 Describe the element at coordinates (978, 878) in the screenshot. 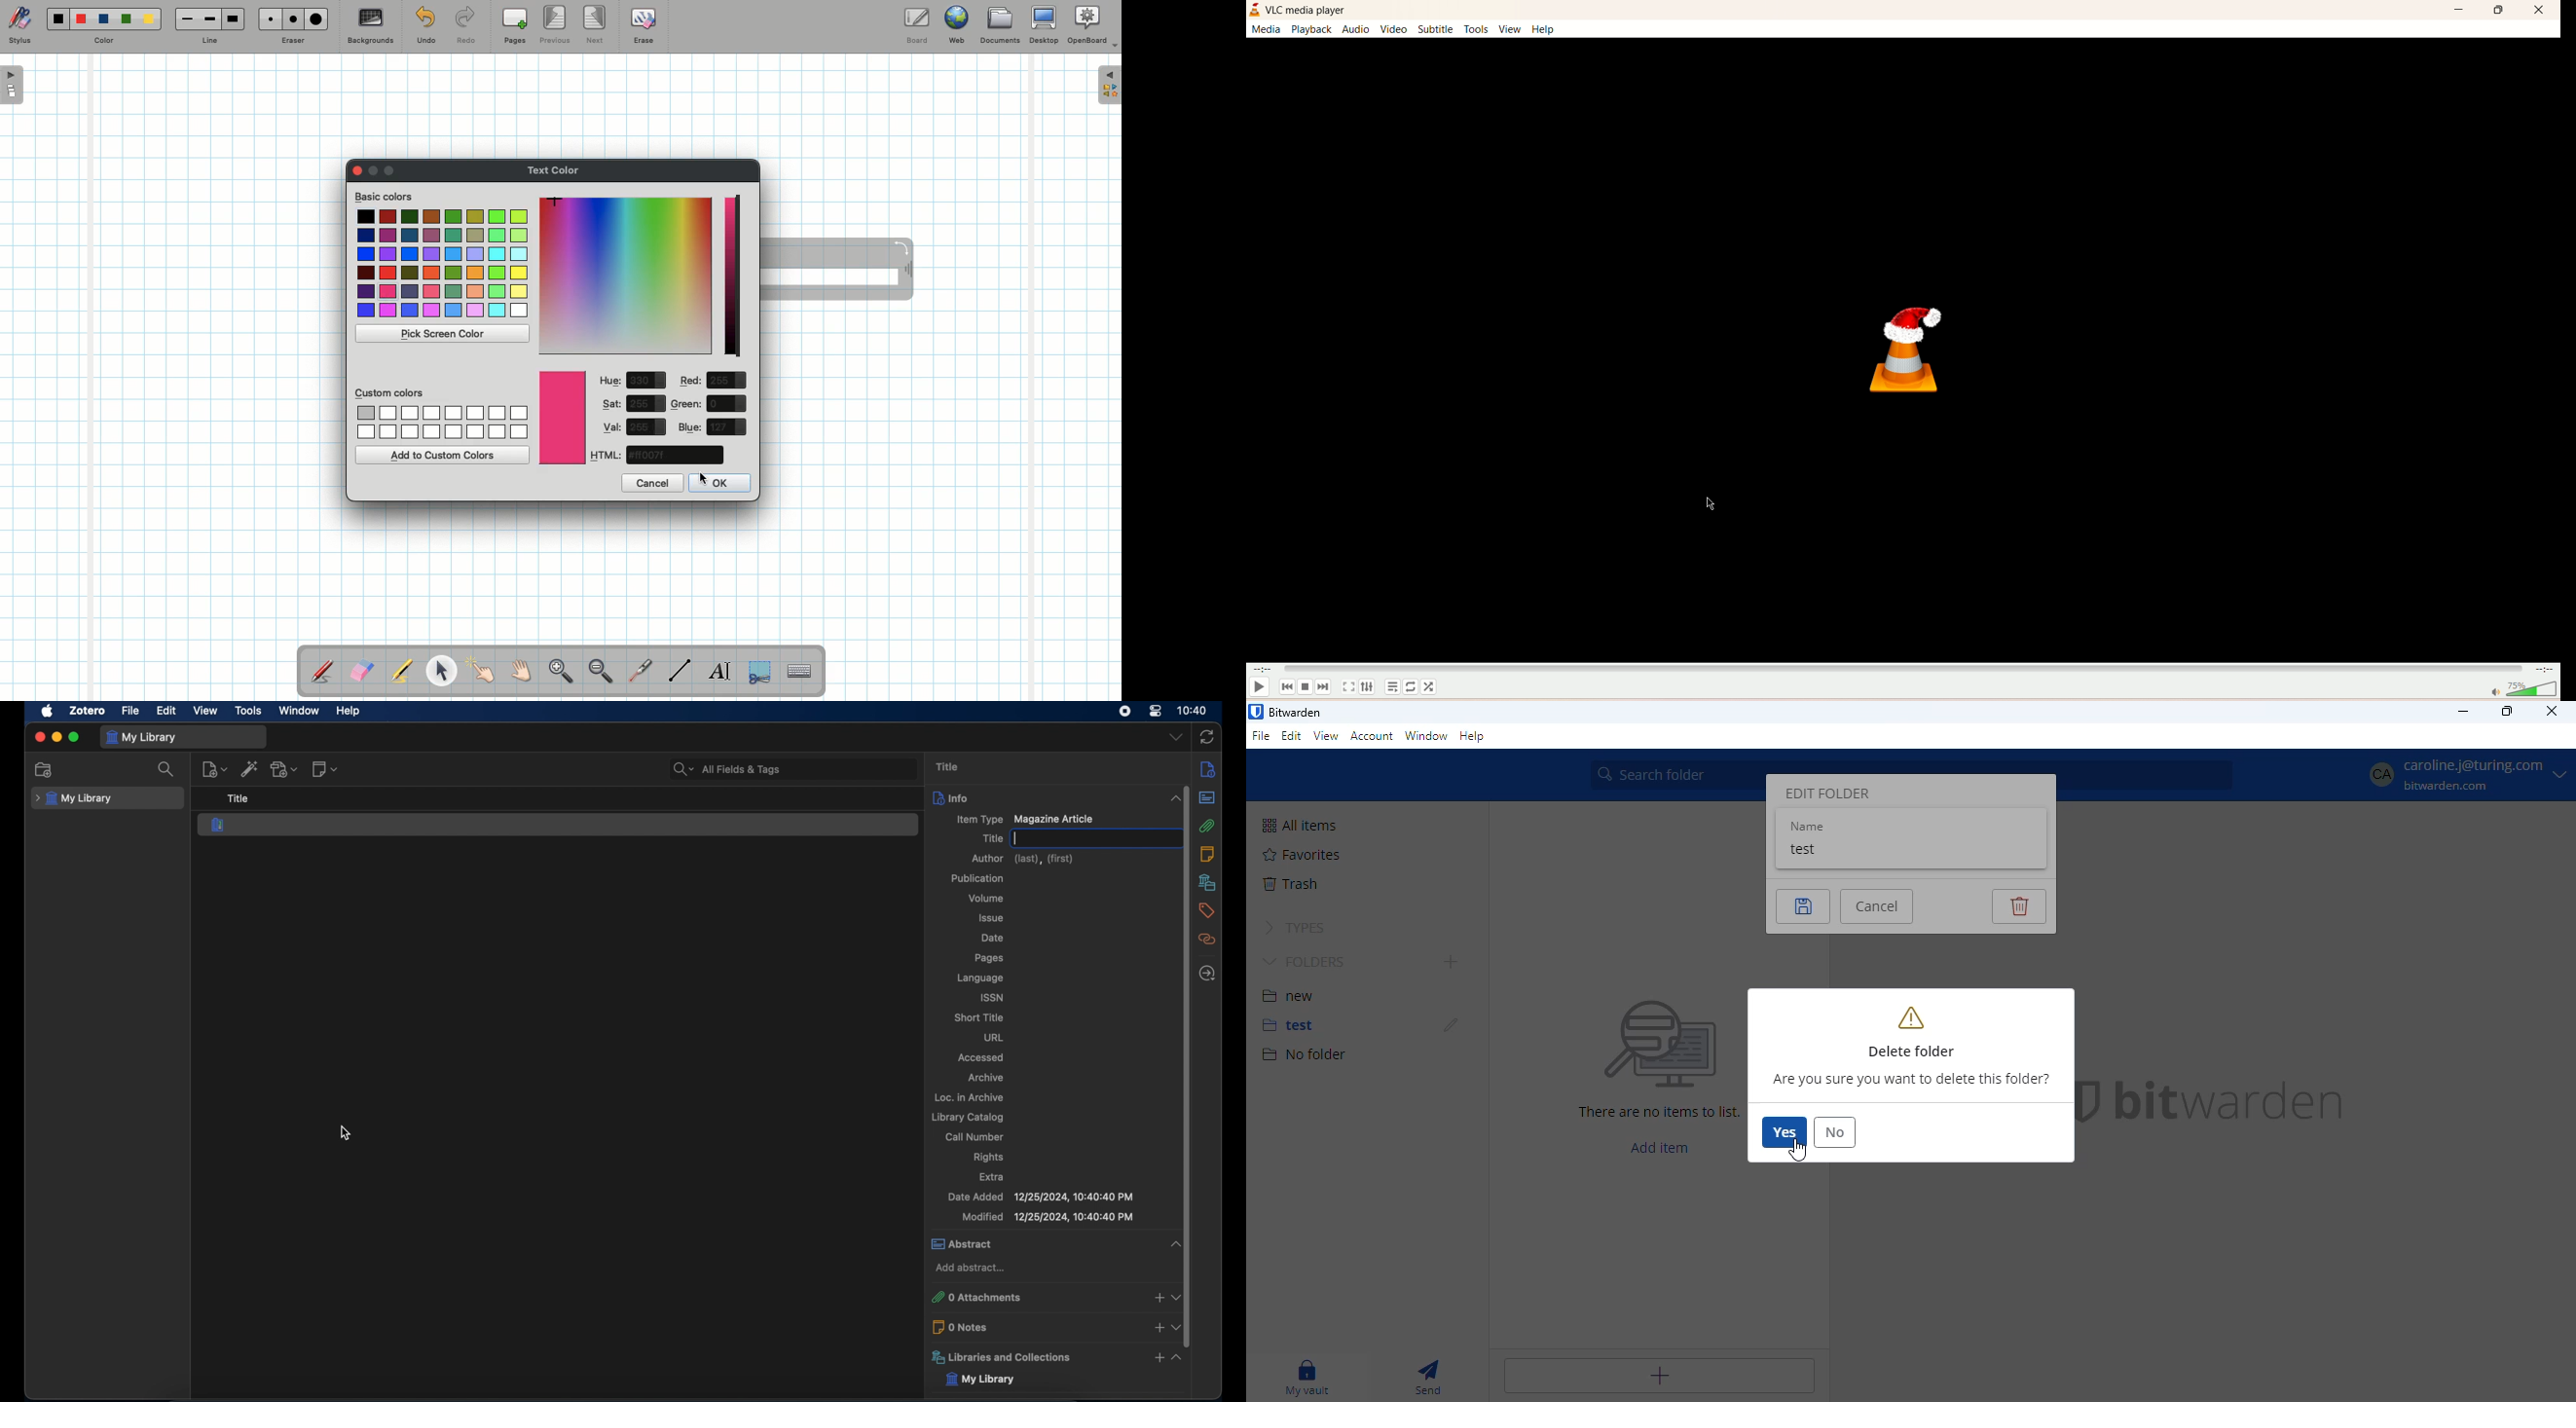

I see `publication` at that location.